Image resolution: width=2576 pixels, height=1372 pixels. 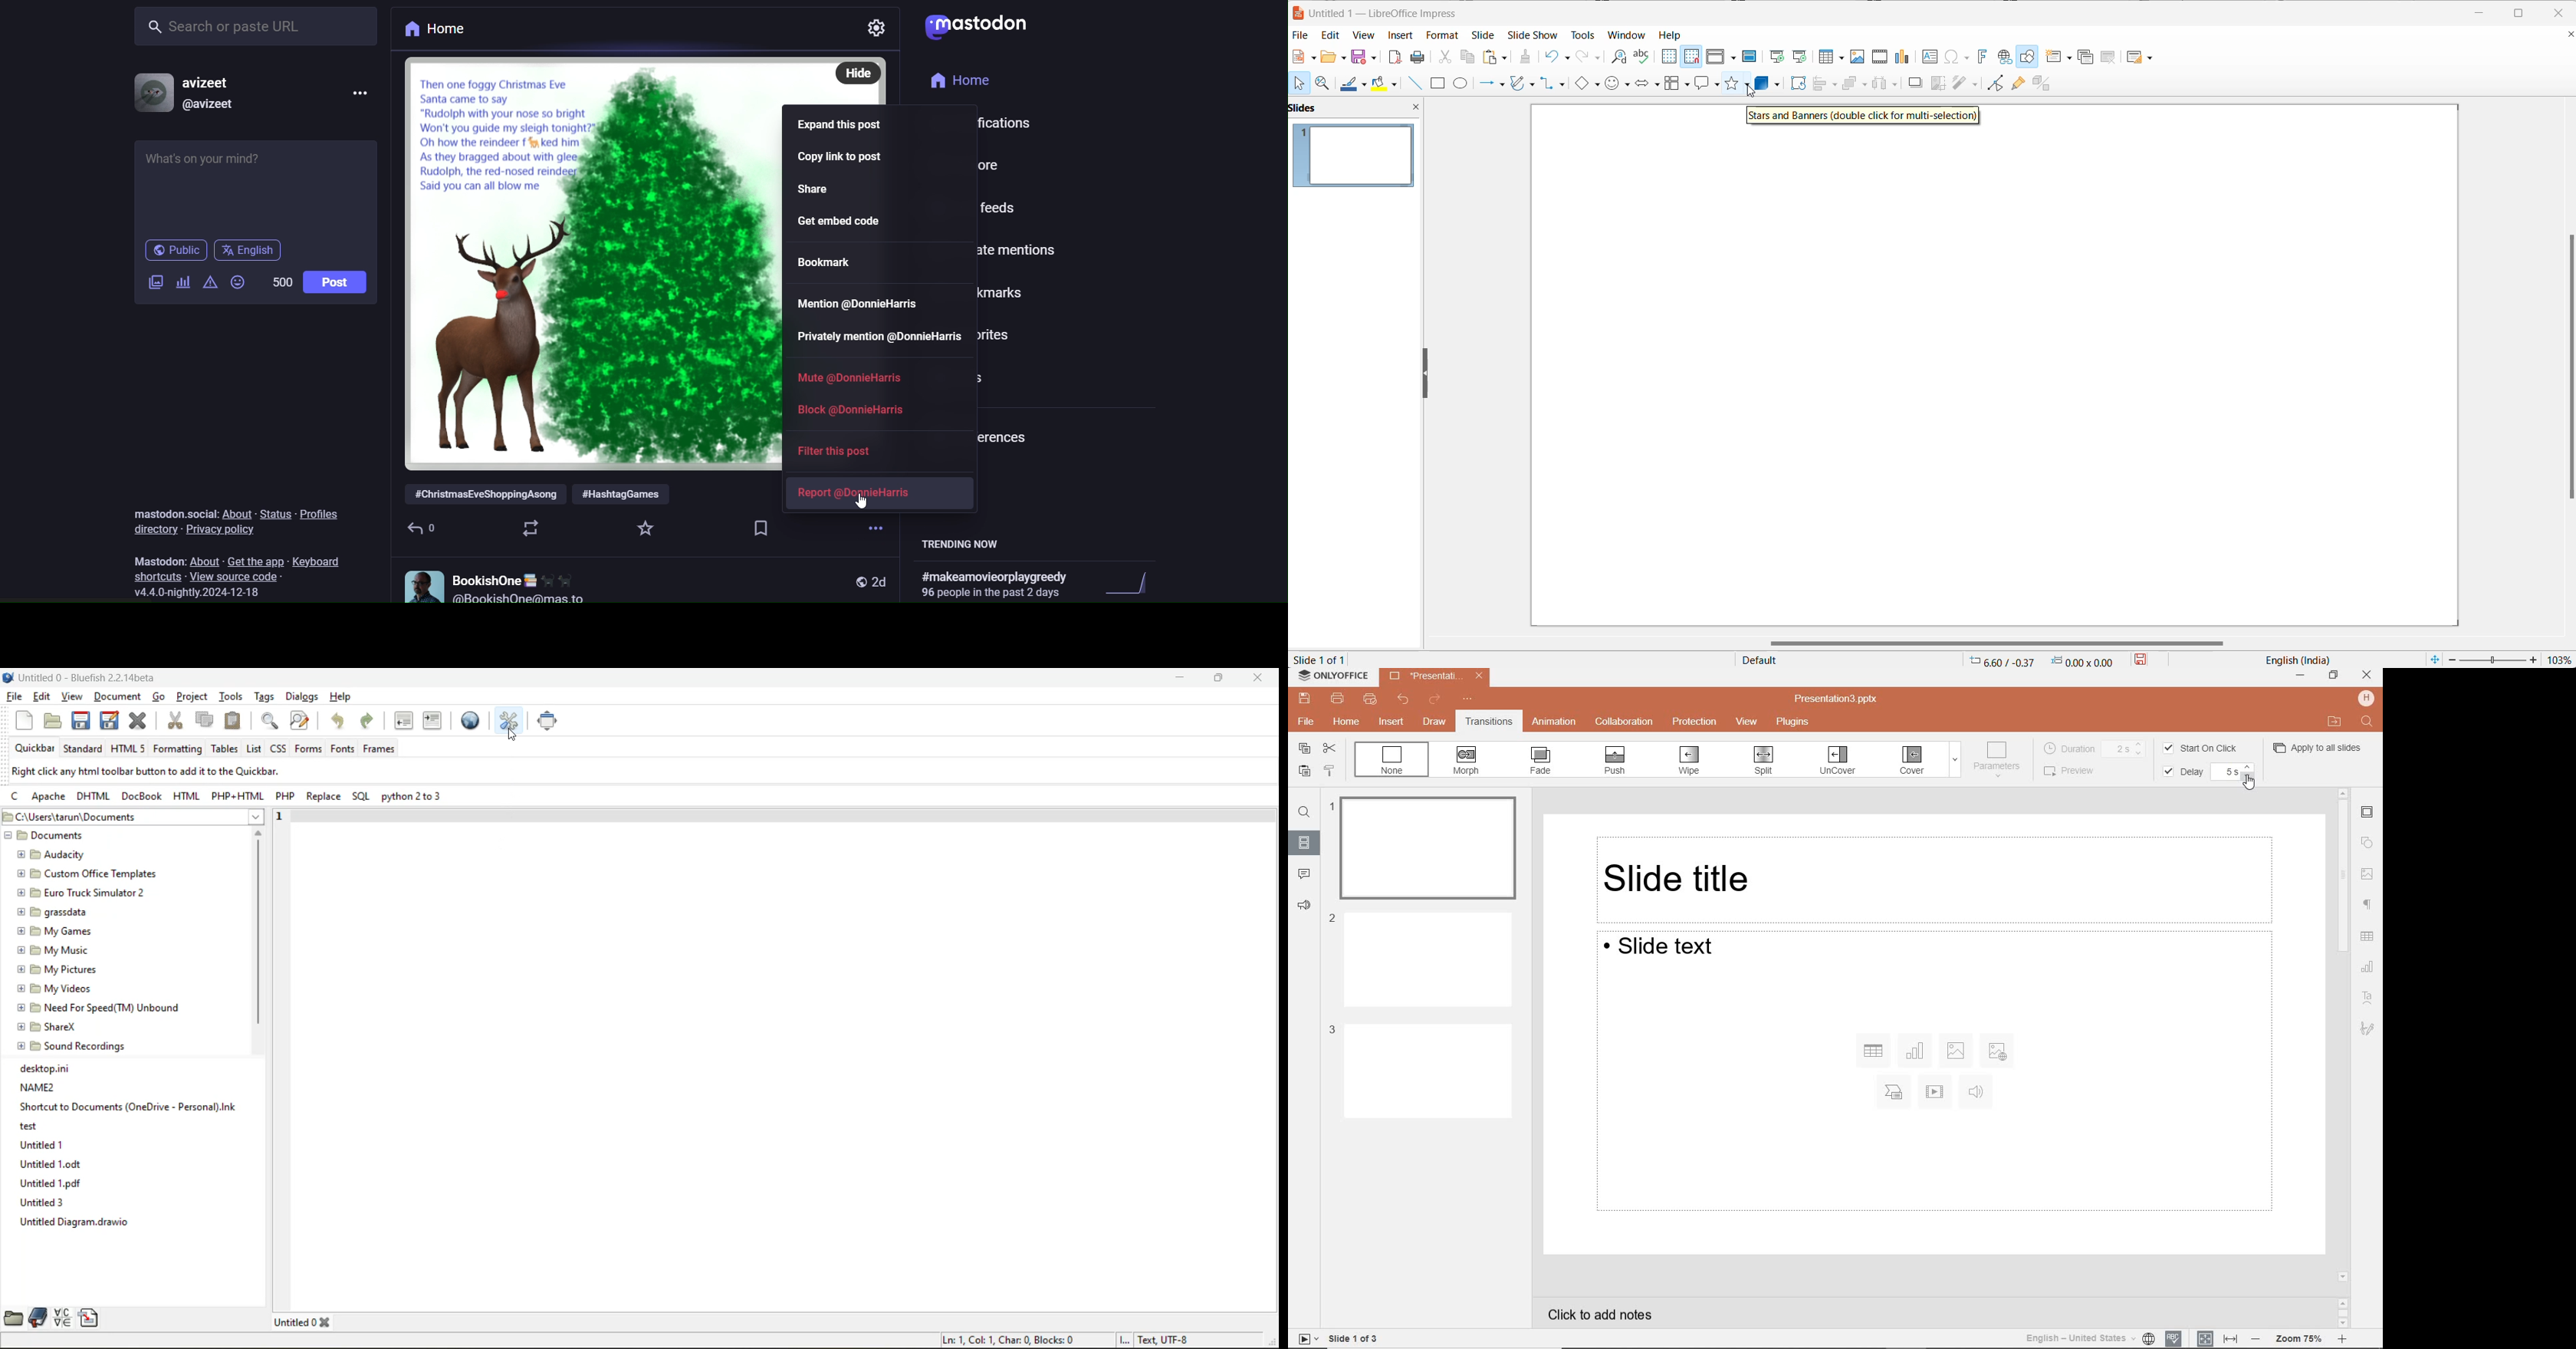 What do you see at coordinates (759, 526) in the screenshot?
I see `bookmark` at bounding box center [759, 526].